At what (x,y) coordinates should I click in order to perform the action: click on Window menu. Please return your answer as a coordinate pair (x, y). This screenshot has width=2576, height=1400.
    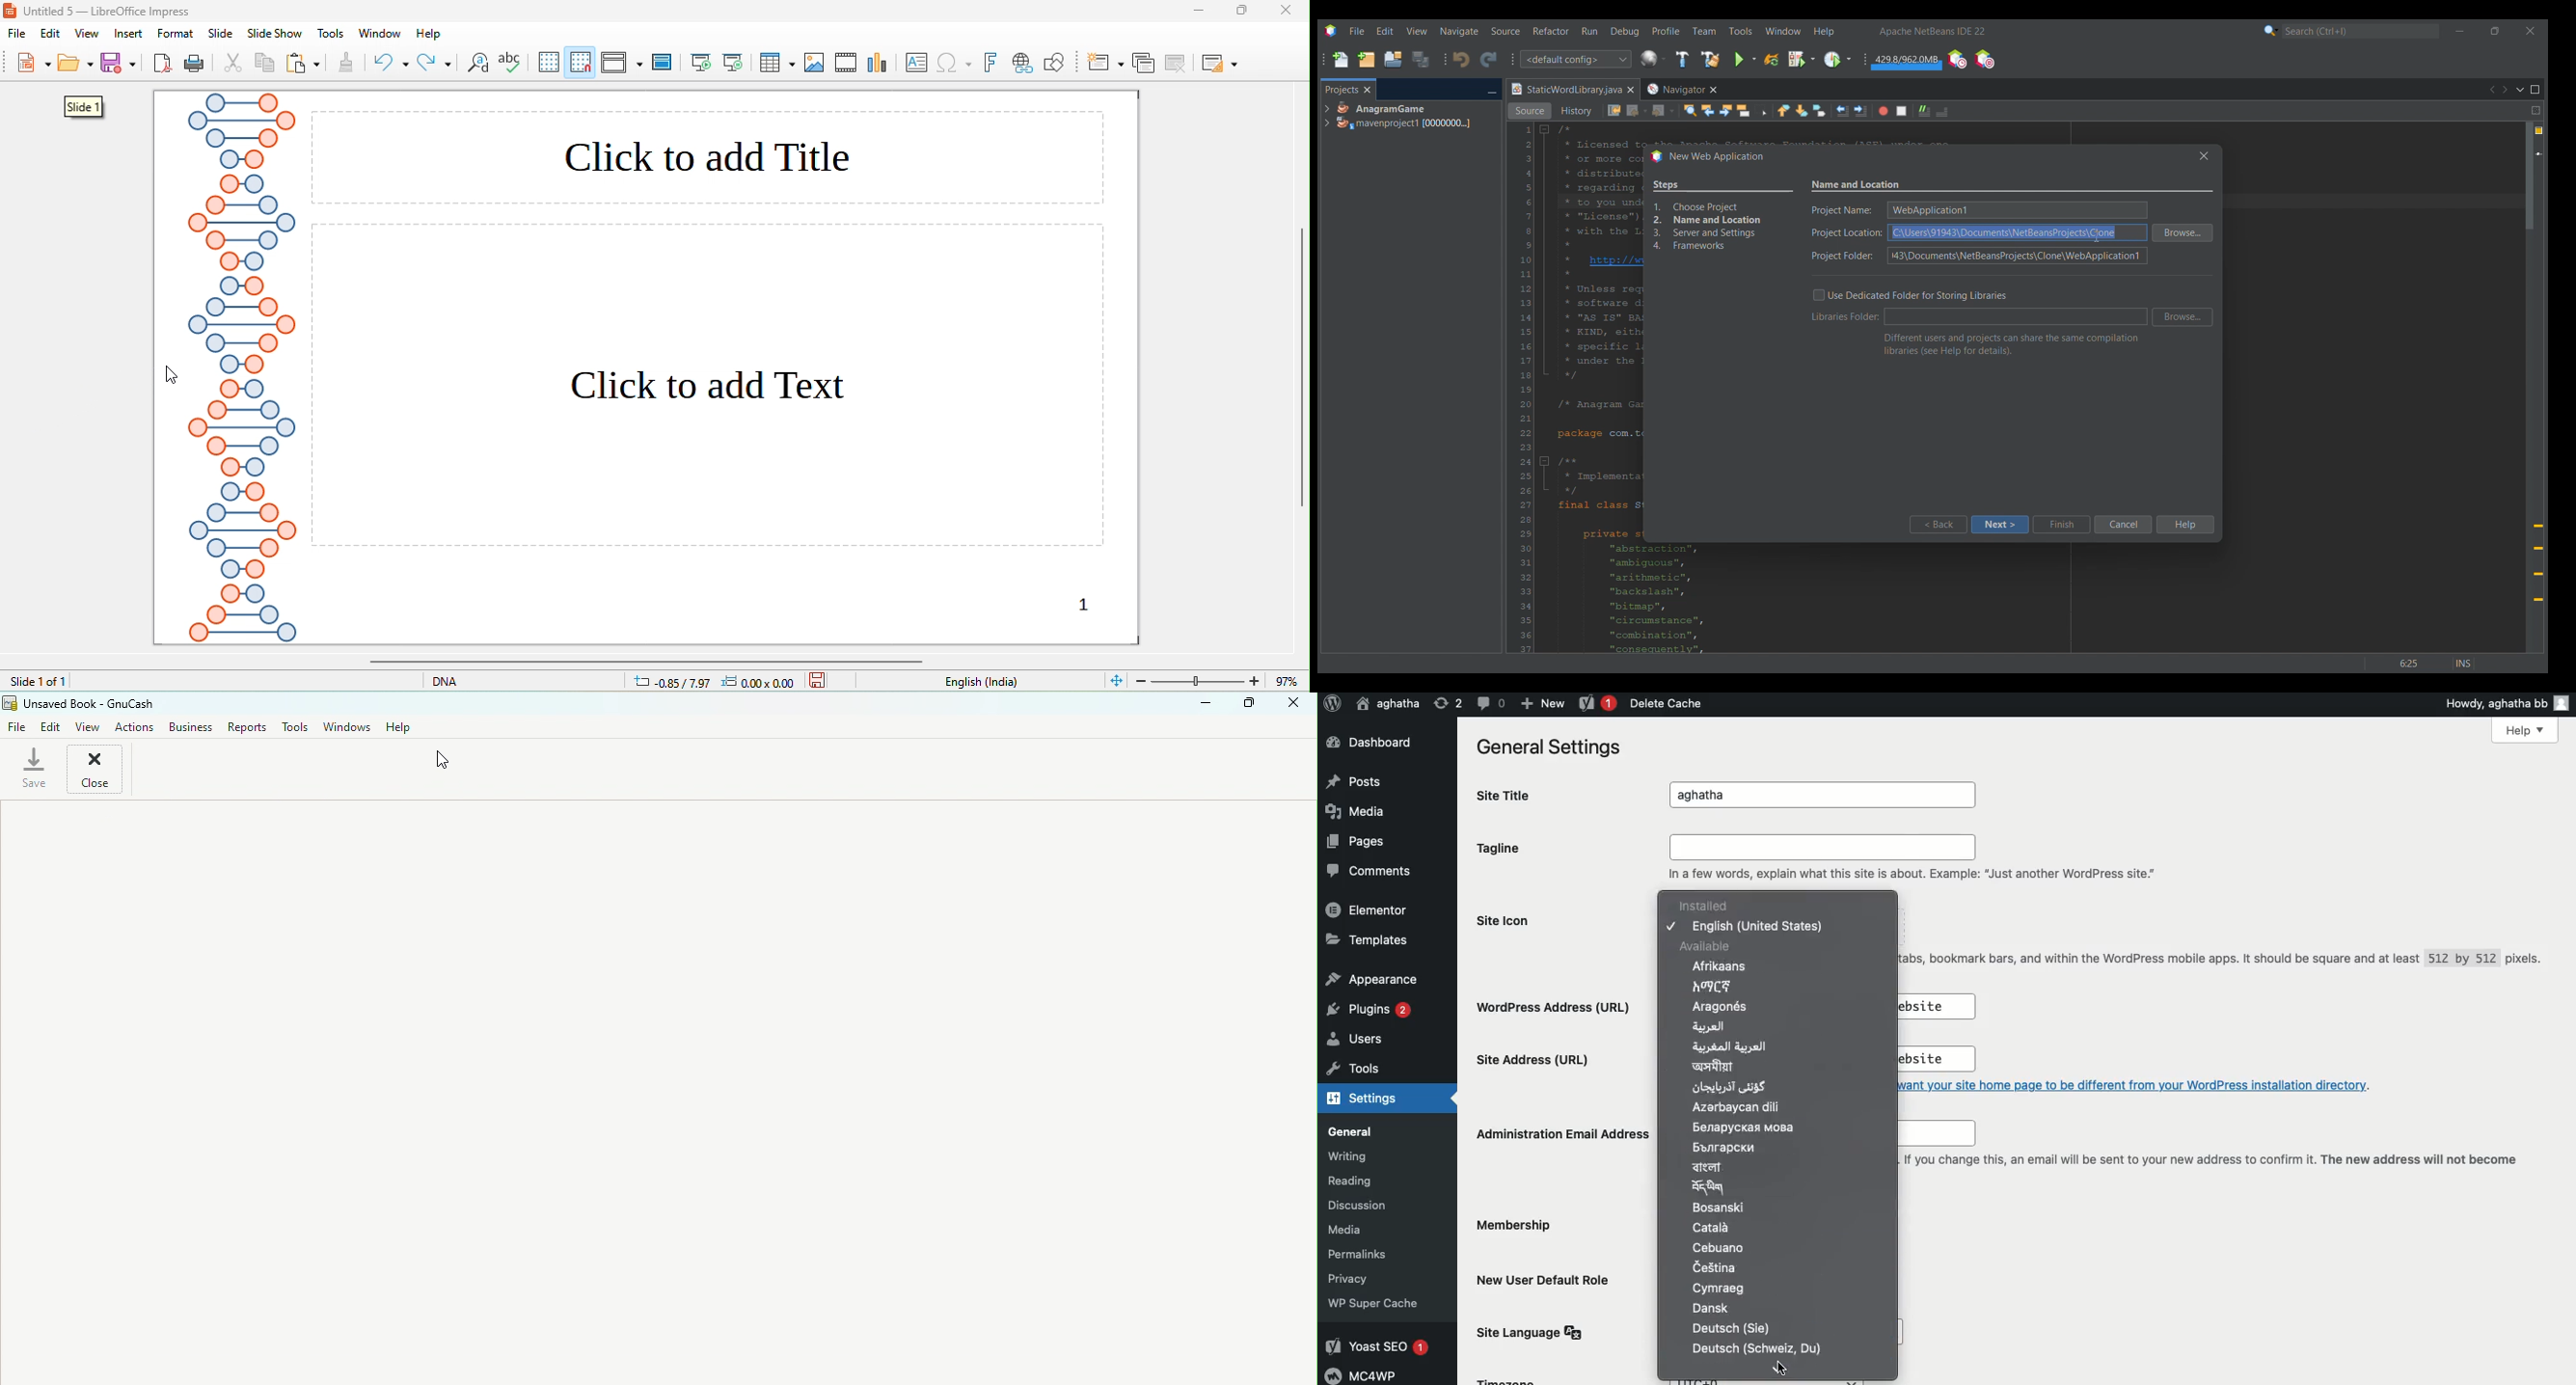
    Looking at the image, I should click on (1784, 31).